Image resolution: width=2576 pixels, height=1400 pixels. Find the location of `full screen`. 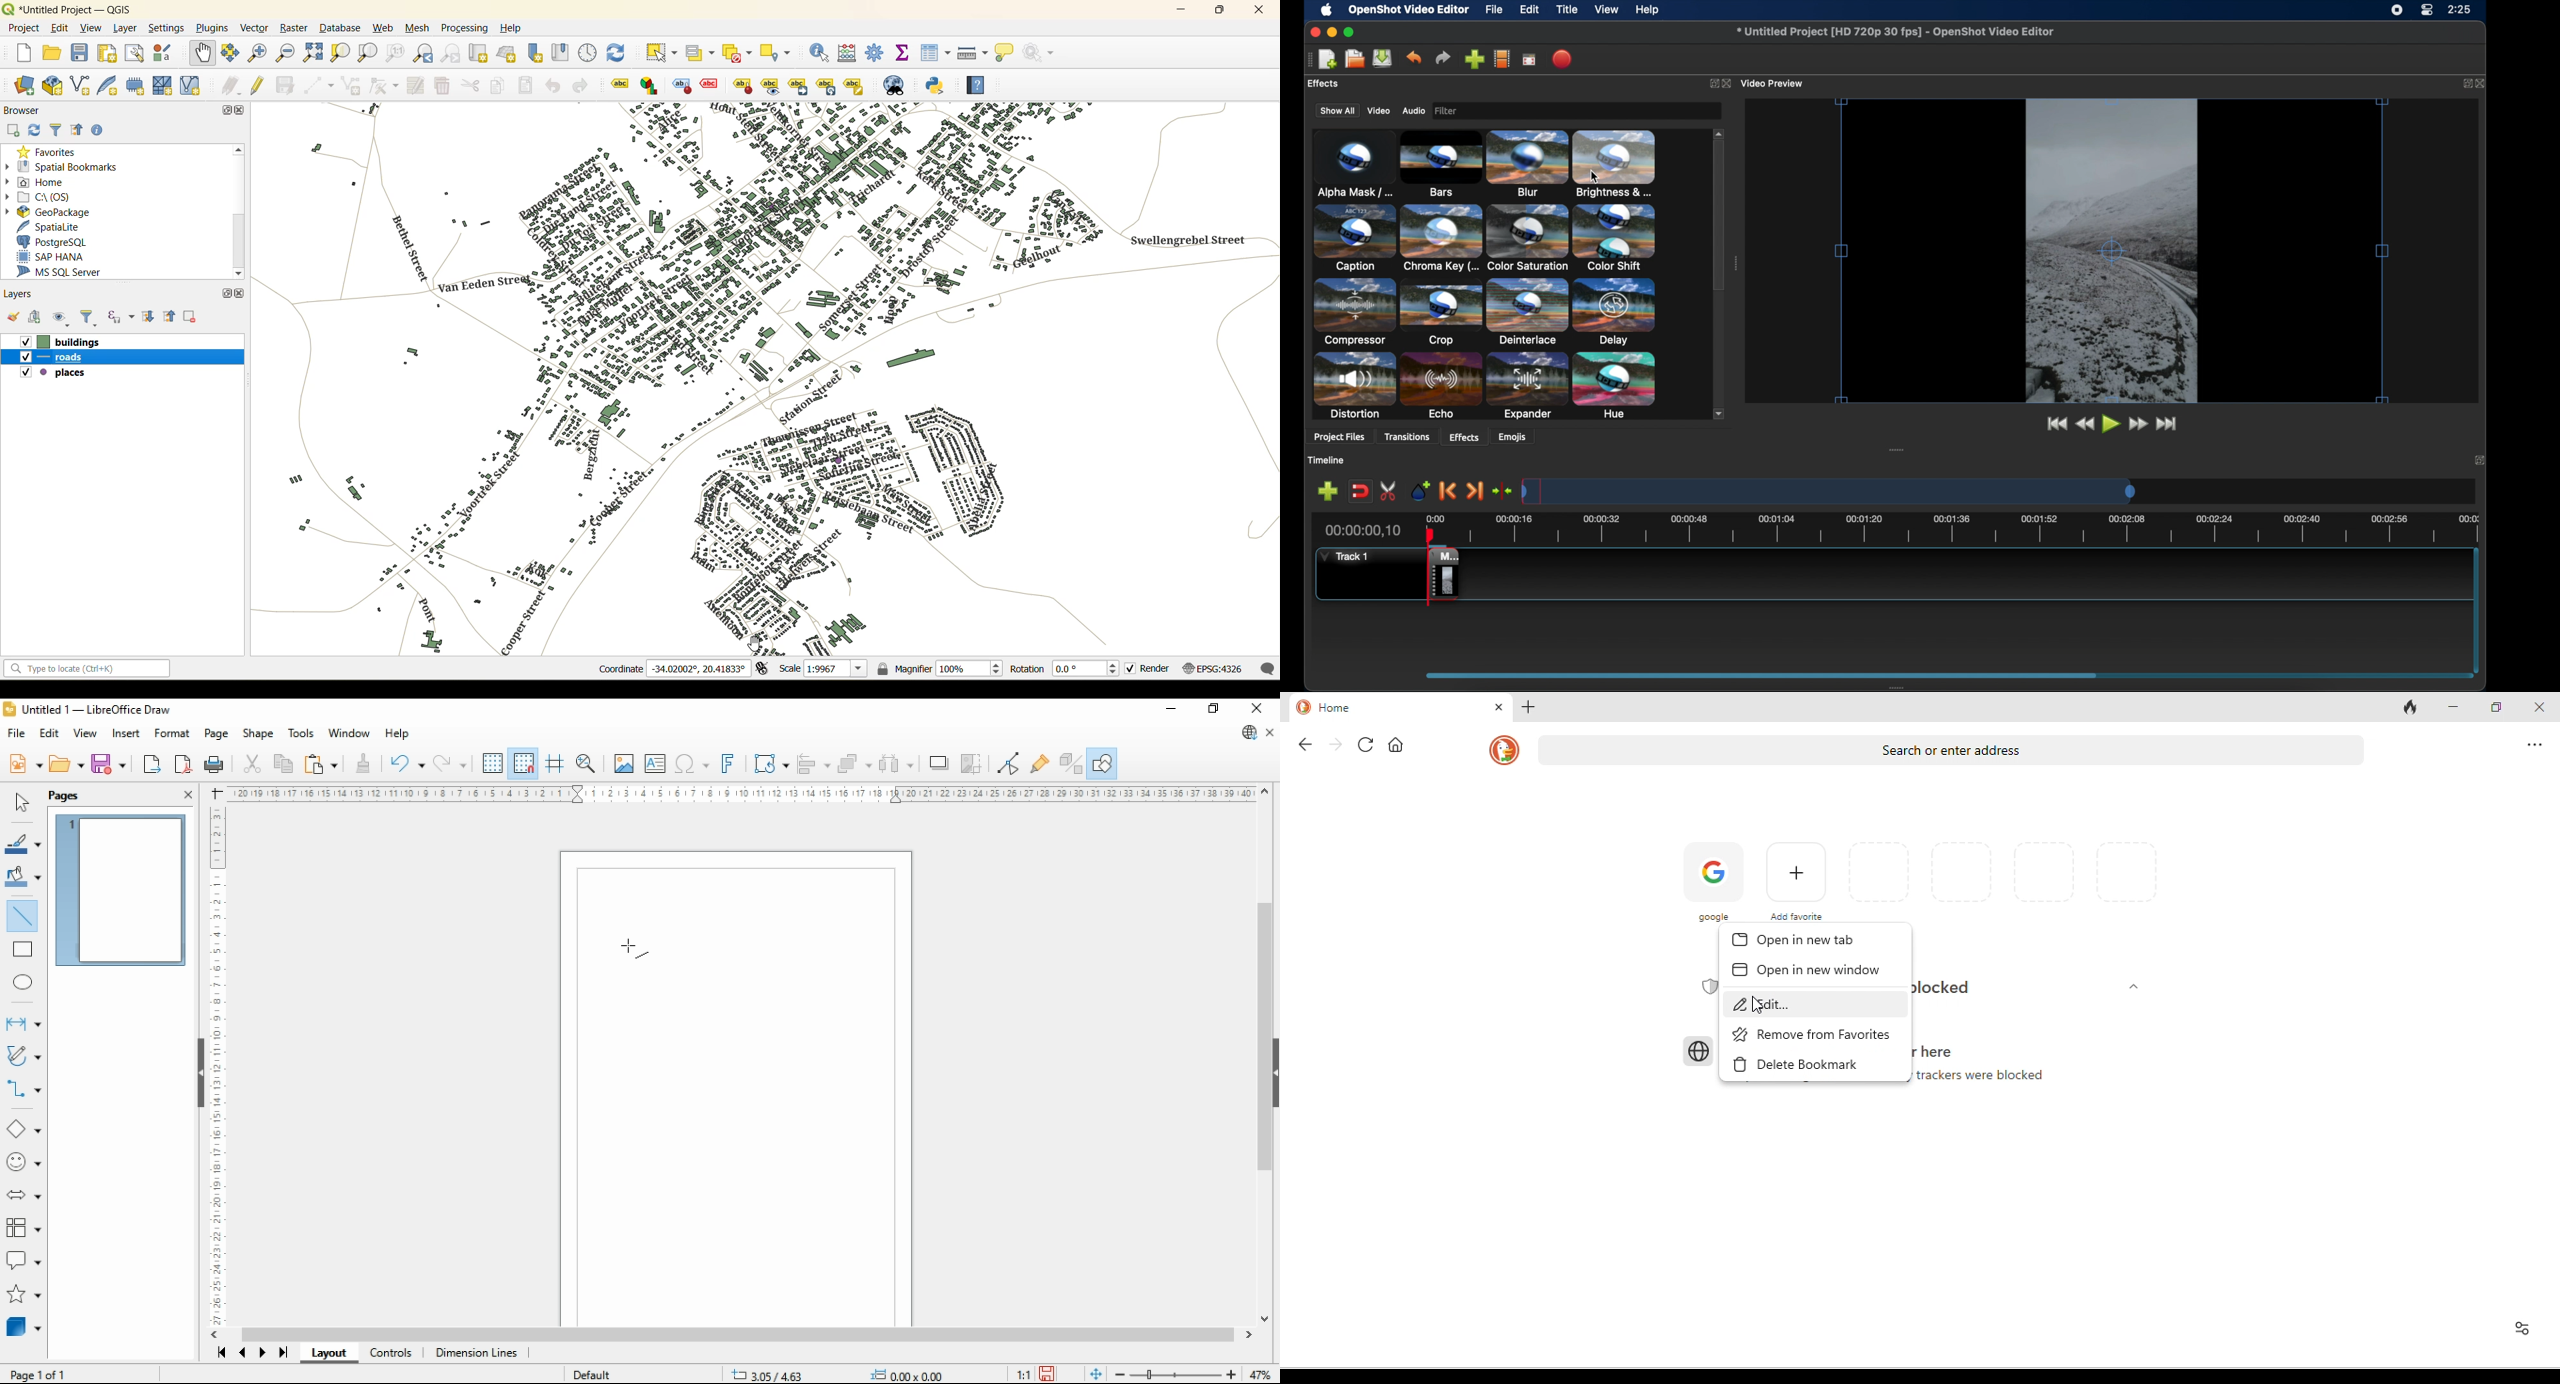

full screen is located at coordinates (1529, 60).